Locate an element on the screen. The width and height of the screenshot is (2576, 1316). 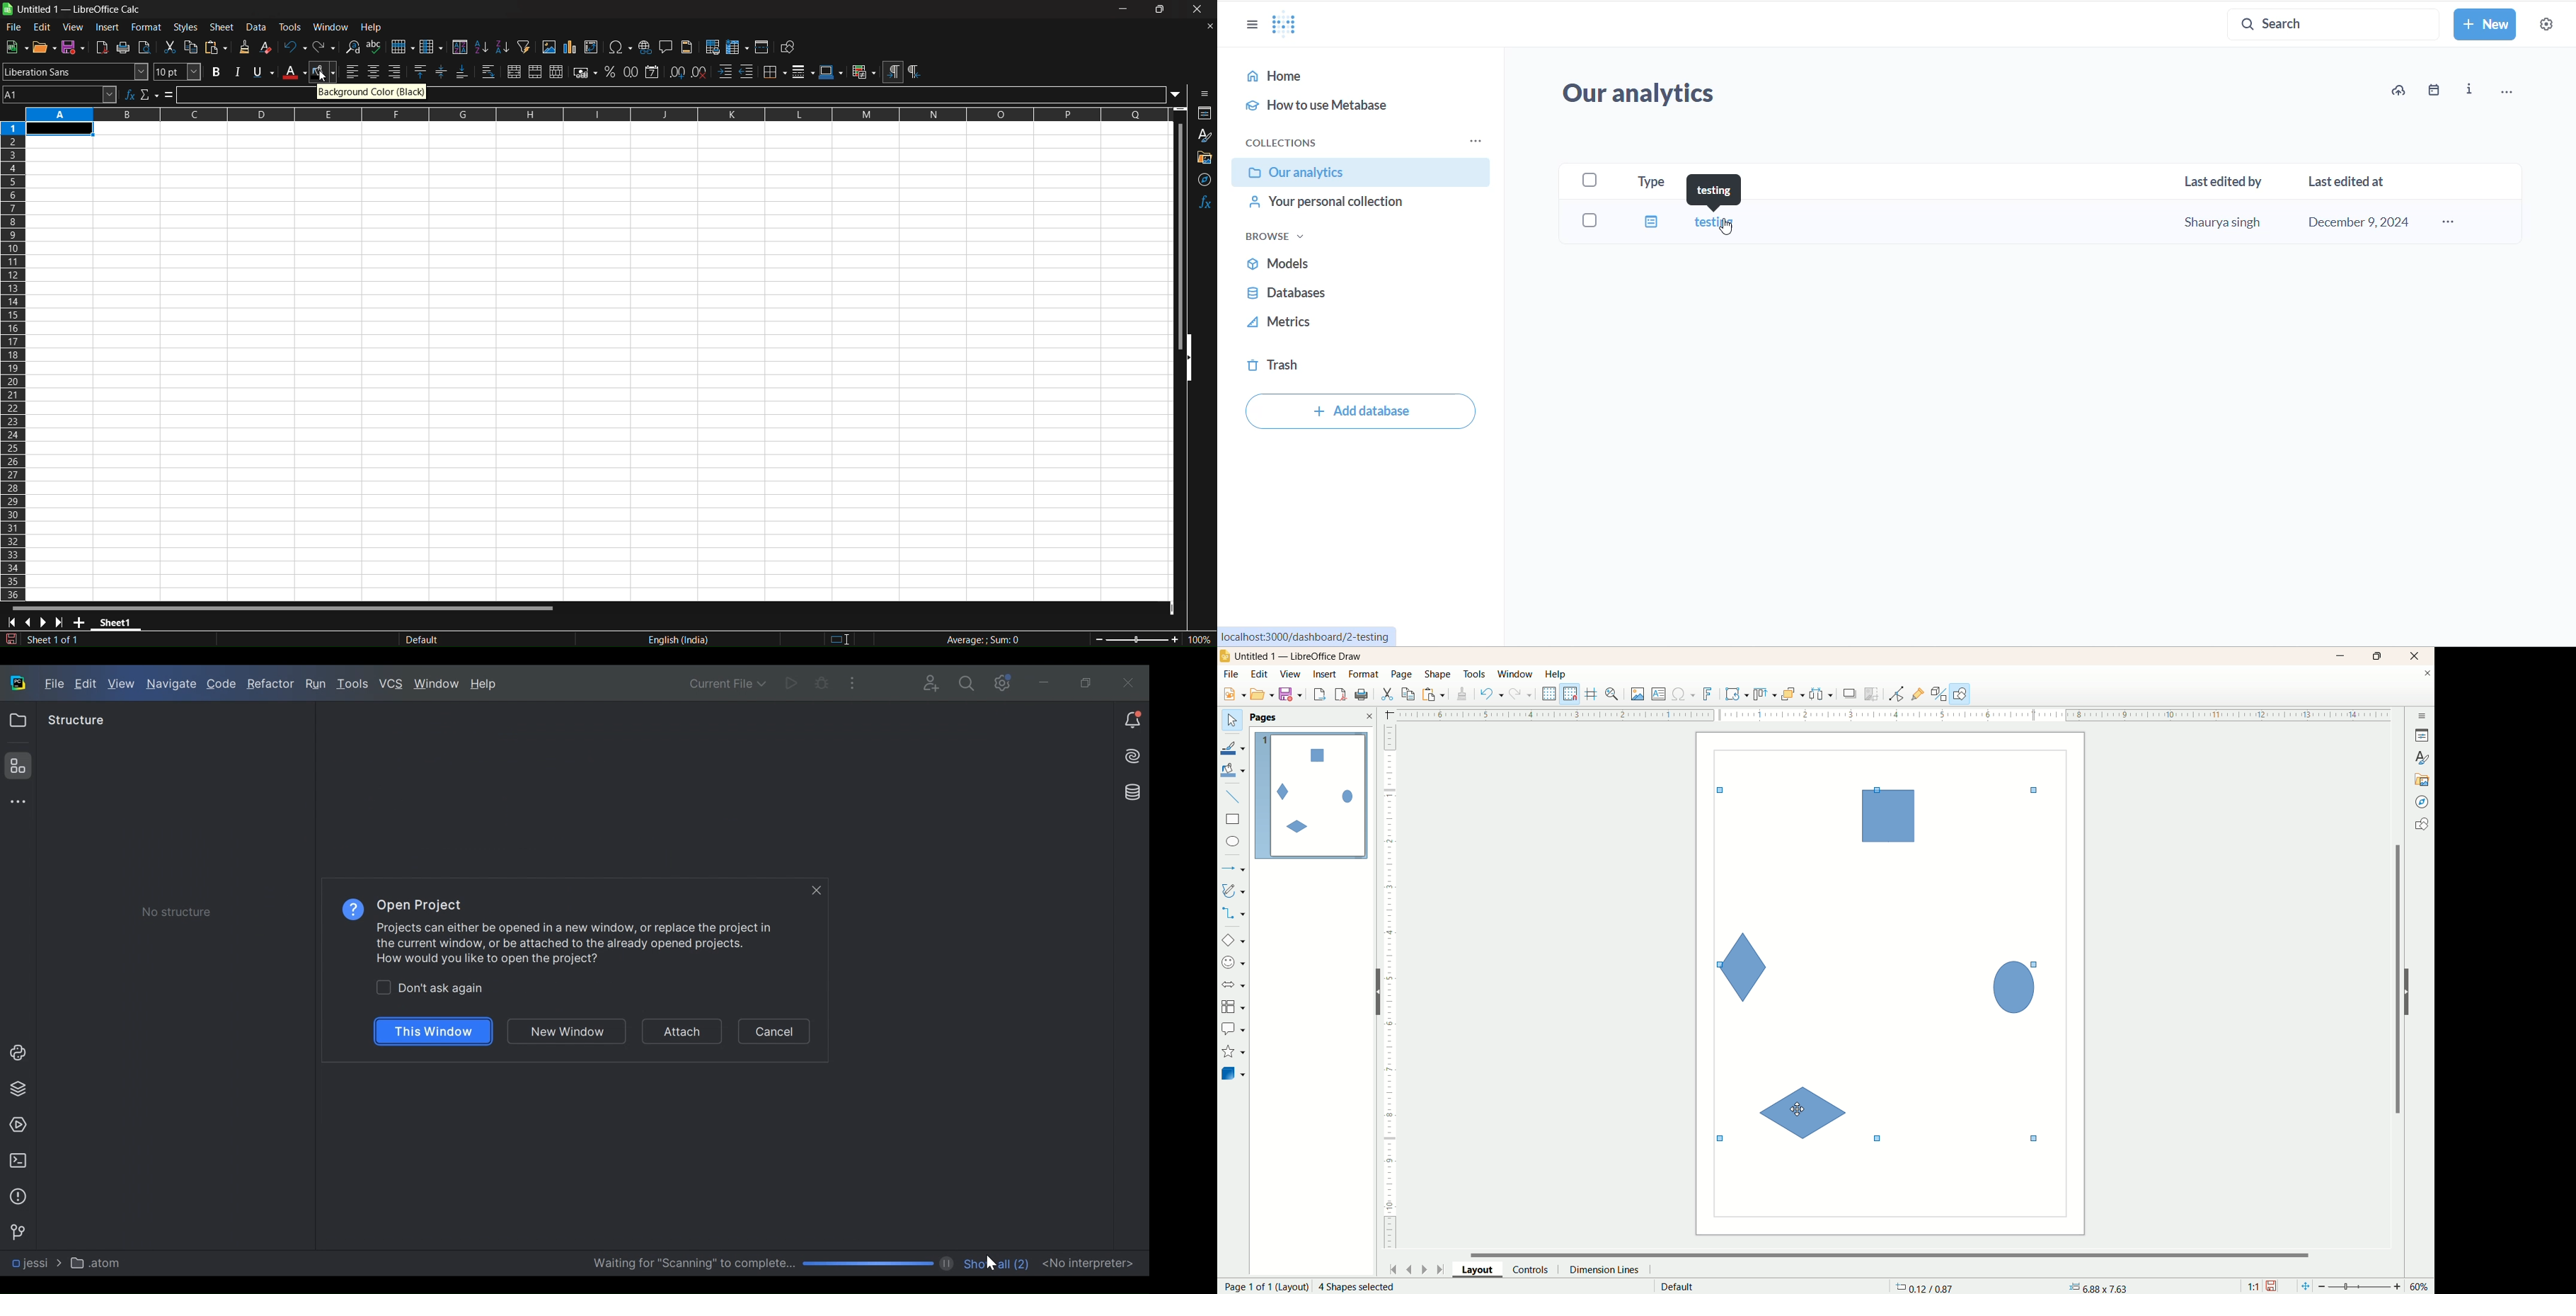
zo is located at coordinates (1614, 694).